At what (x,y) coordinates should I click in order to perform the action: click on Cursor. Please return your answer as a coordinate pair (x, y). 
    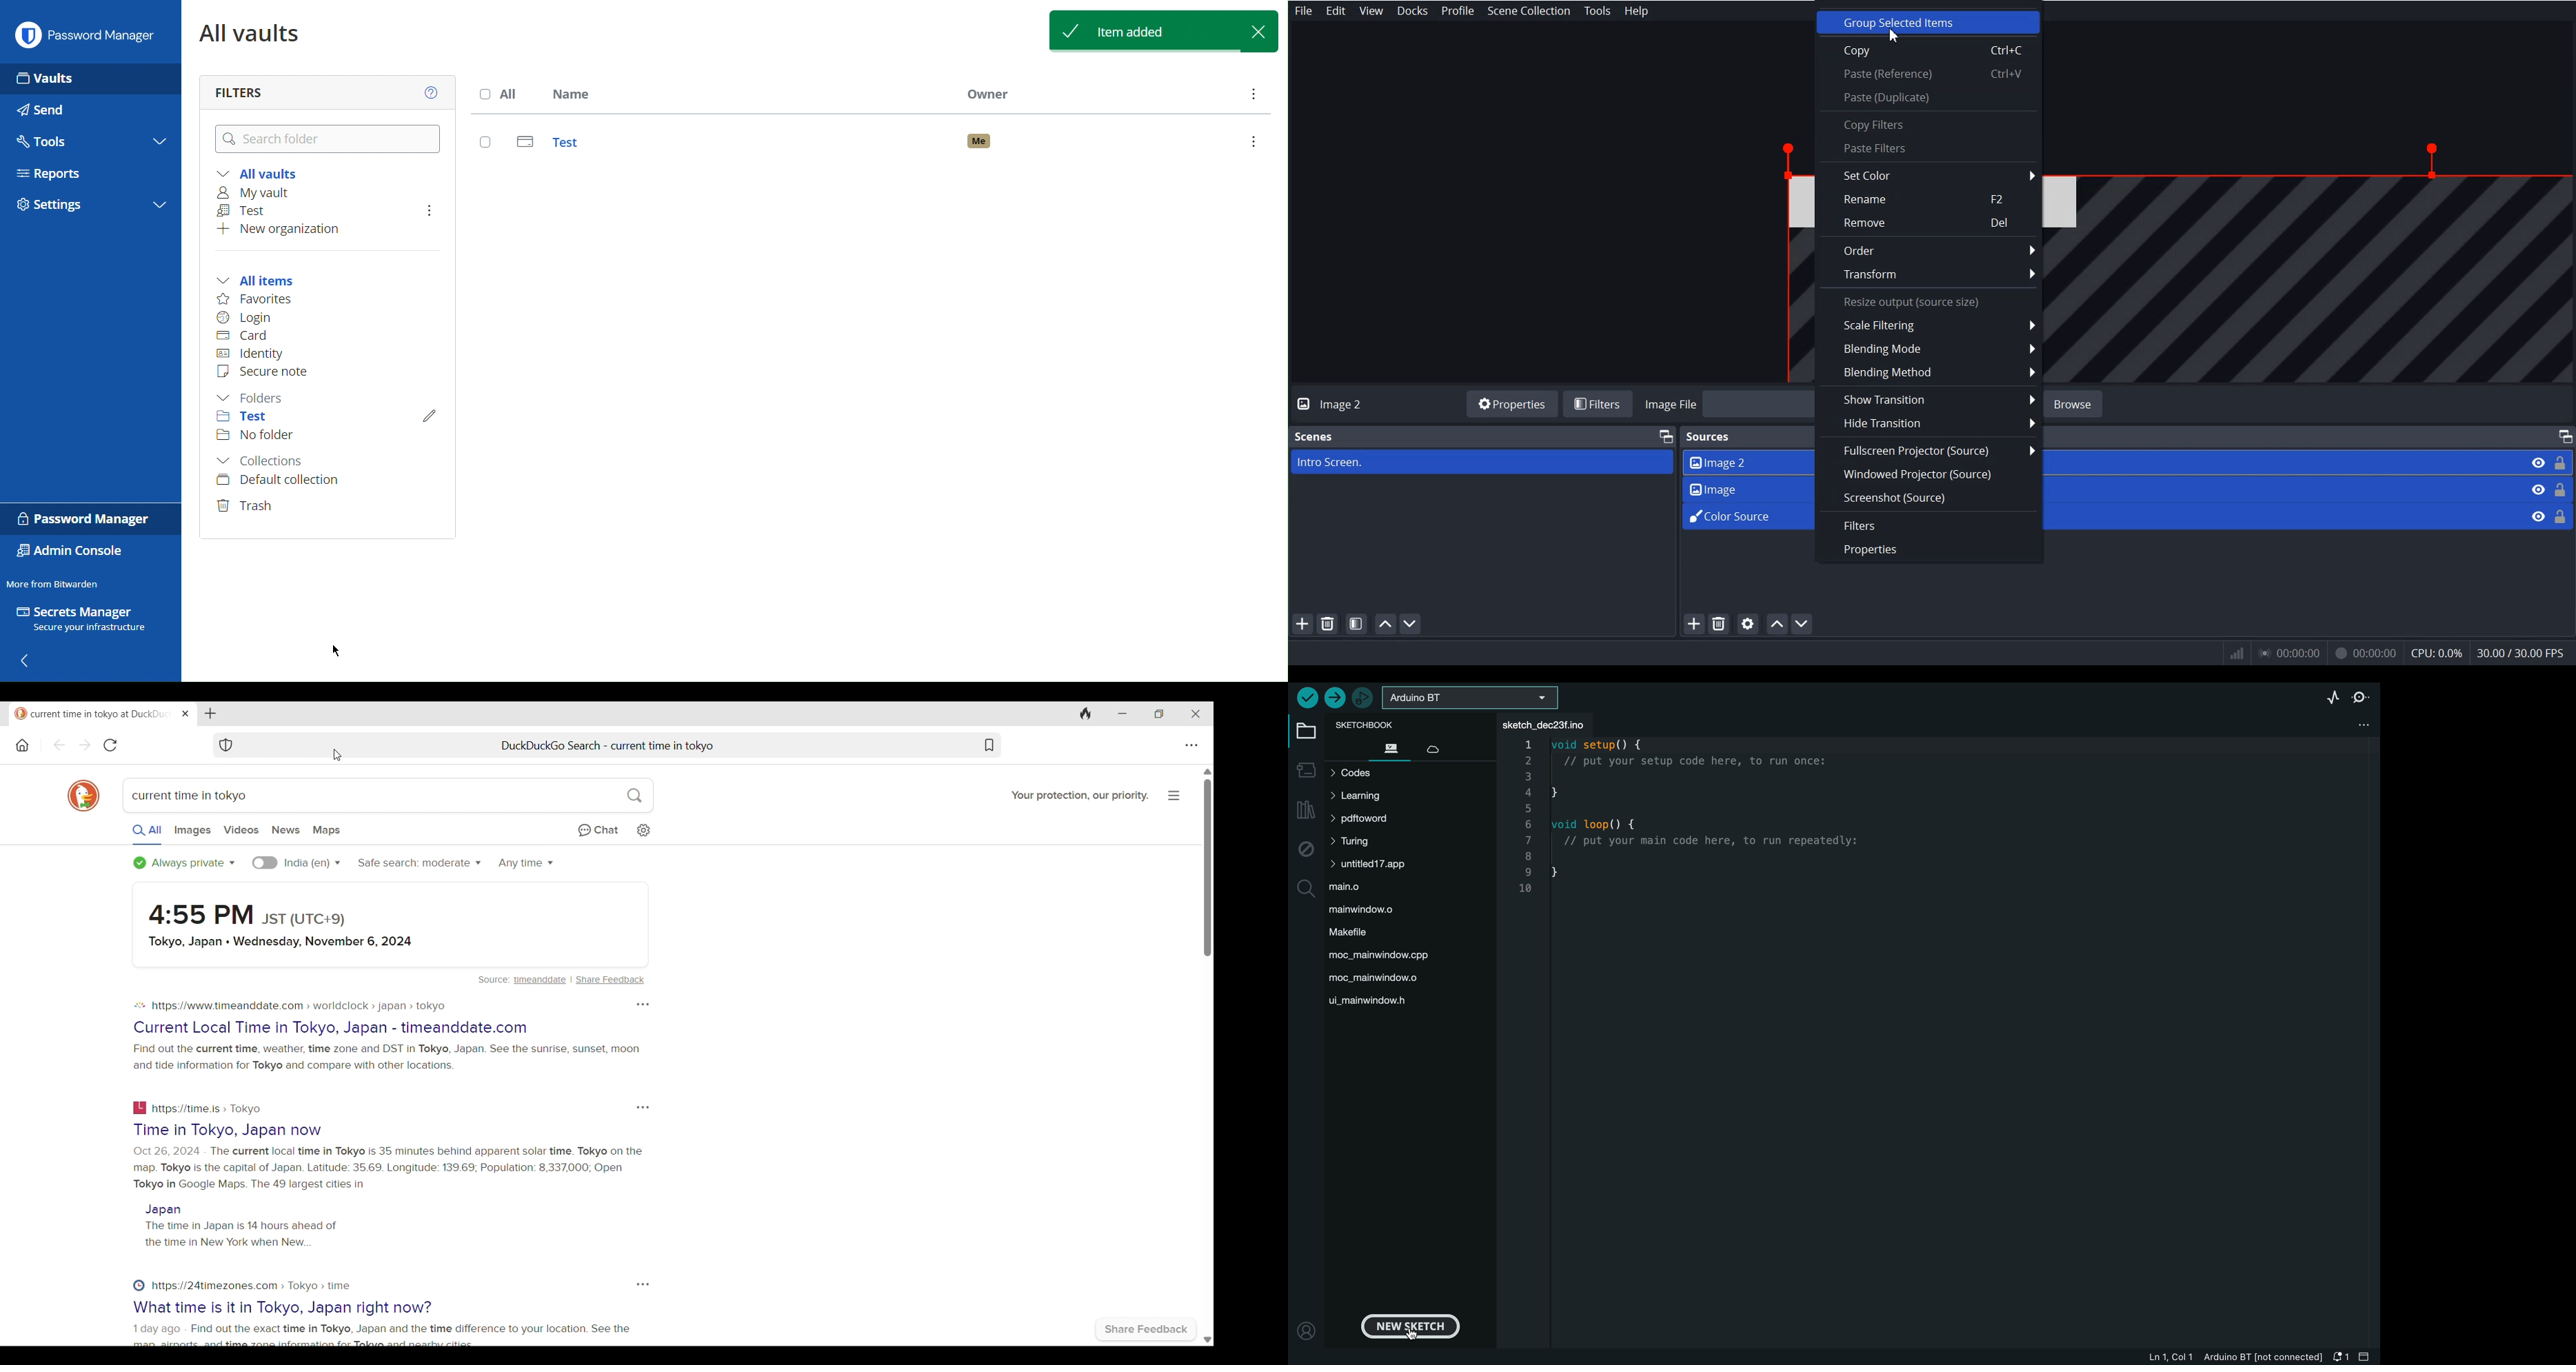
    Looking at the image, I should click on (336, 651).